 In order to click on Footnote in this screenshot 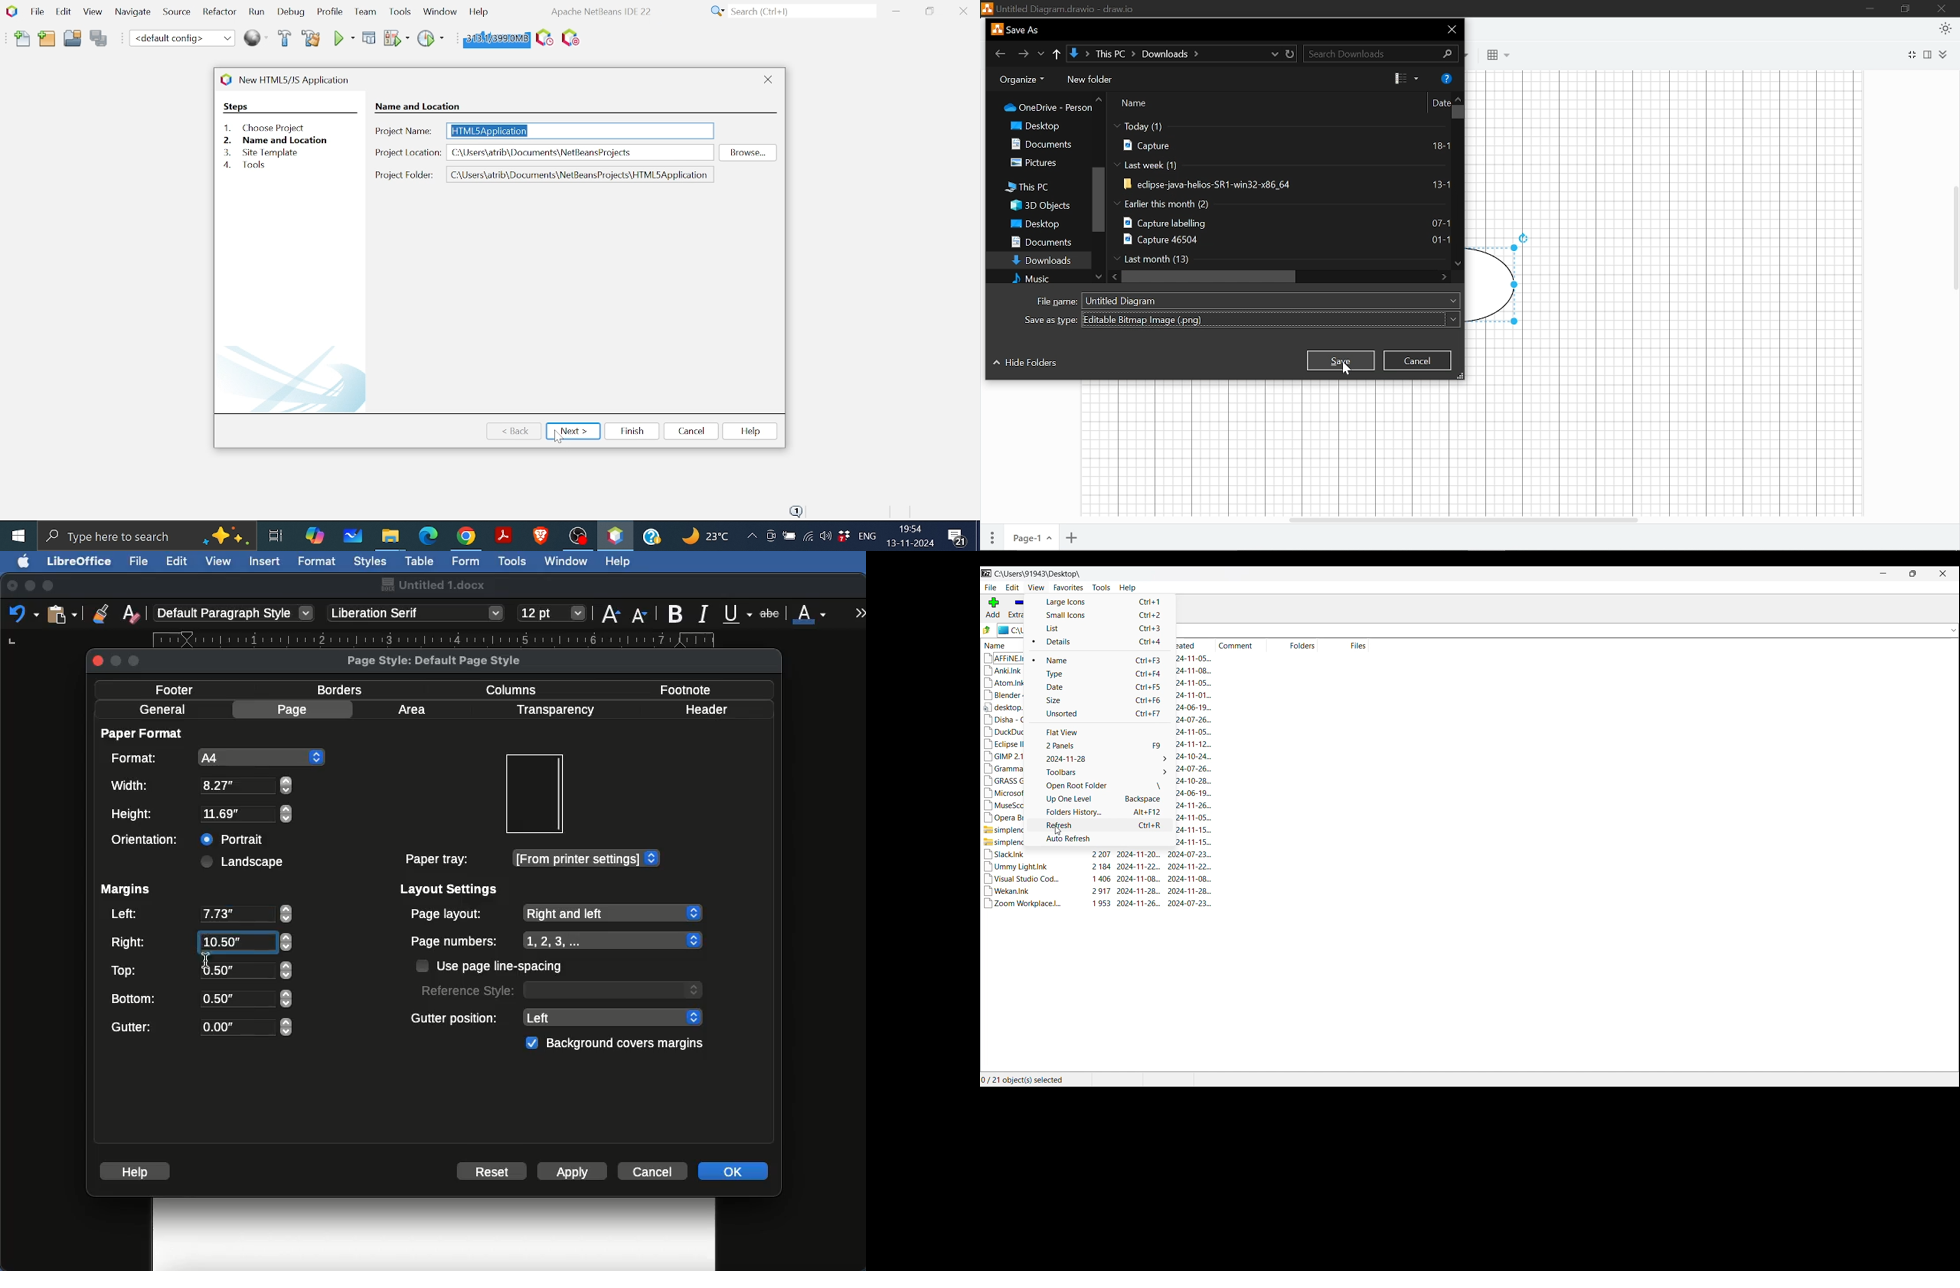, I will do `click(685, 689)`.